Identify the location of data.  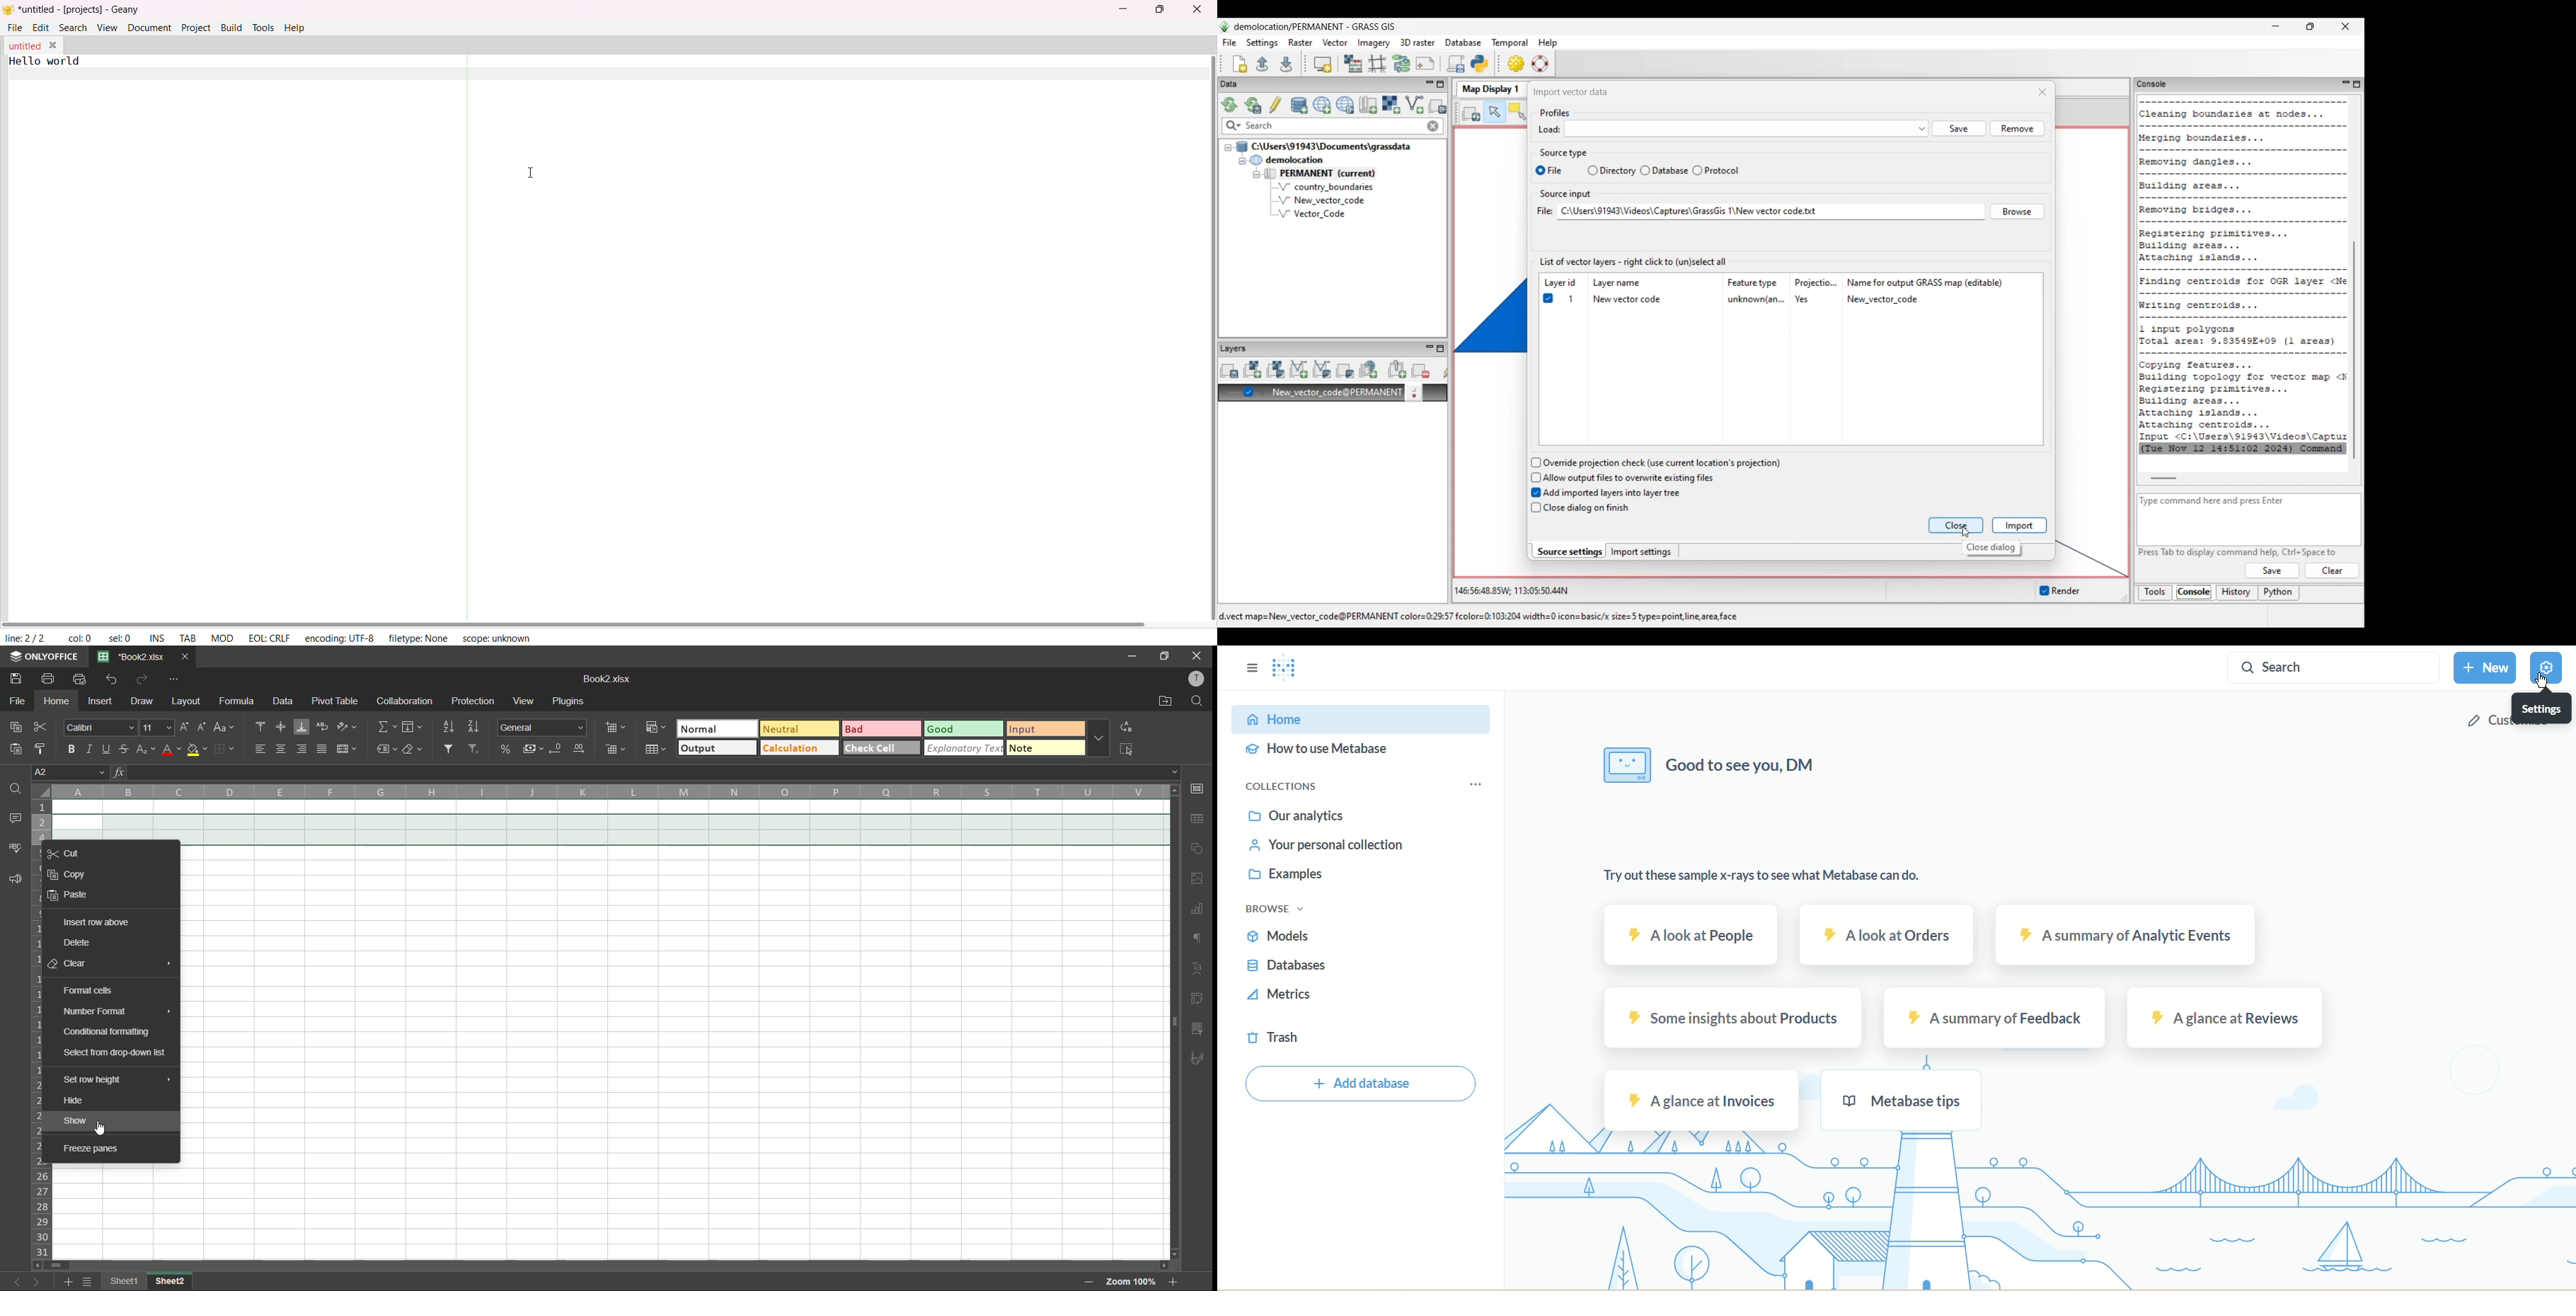
(283, 701).